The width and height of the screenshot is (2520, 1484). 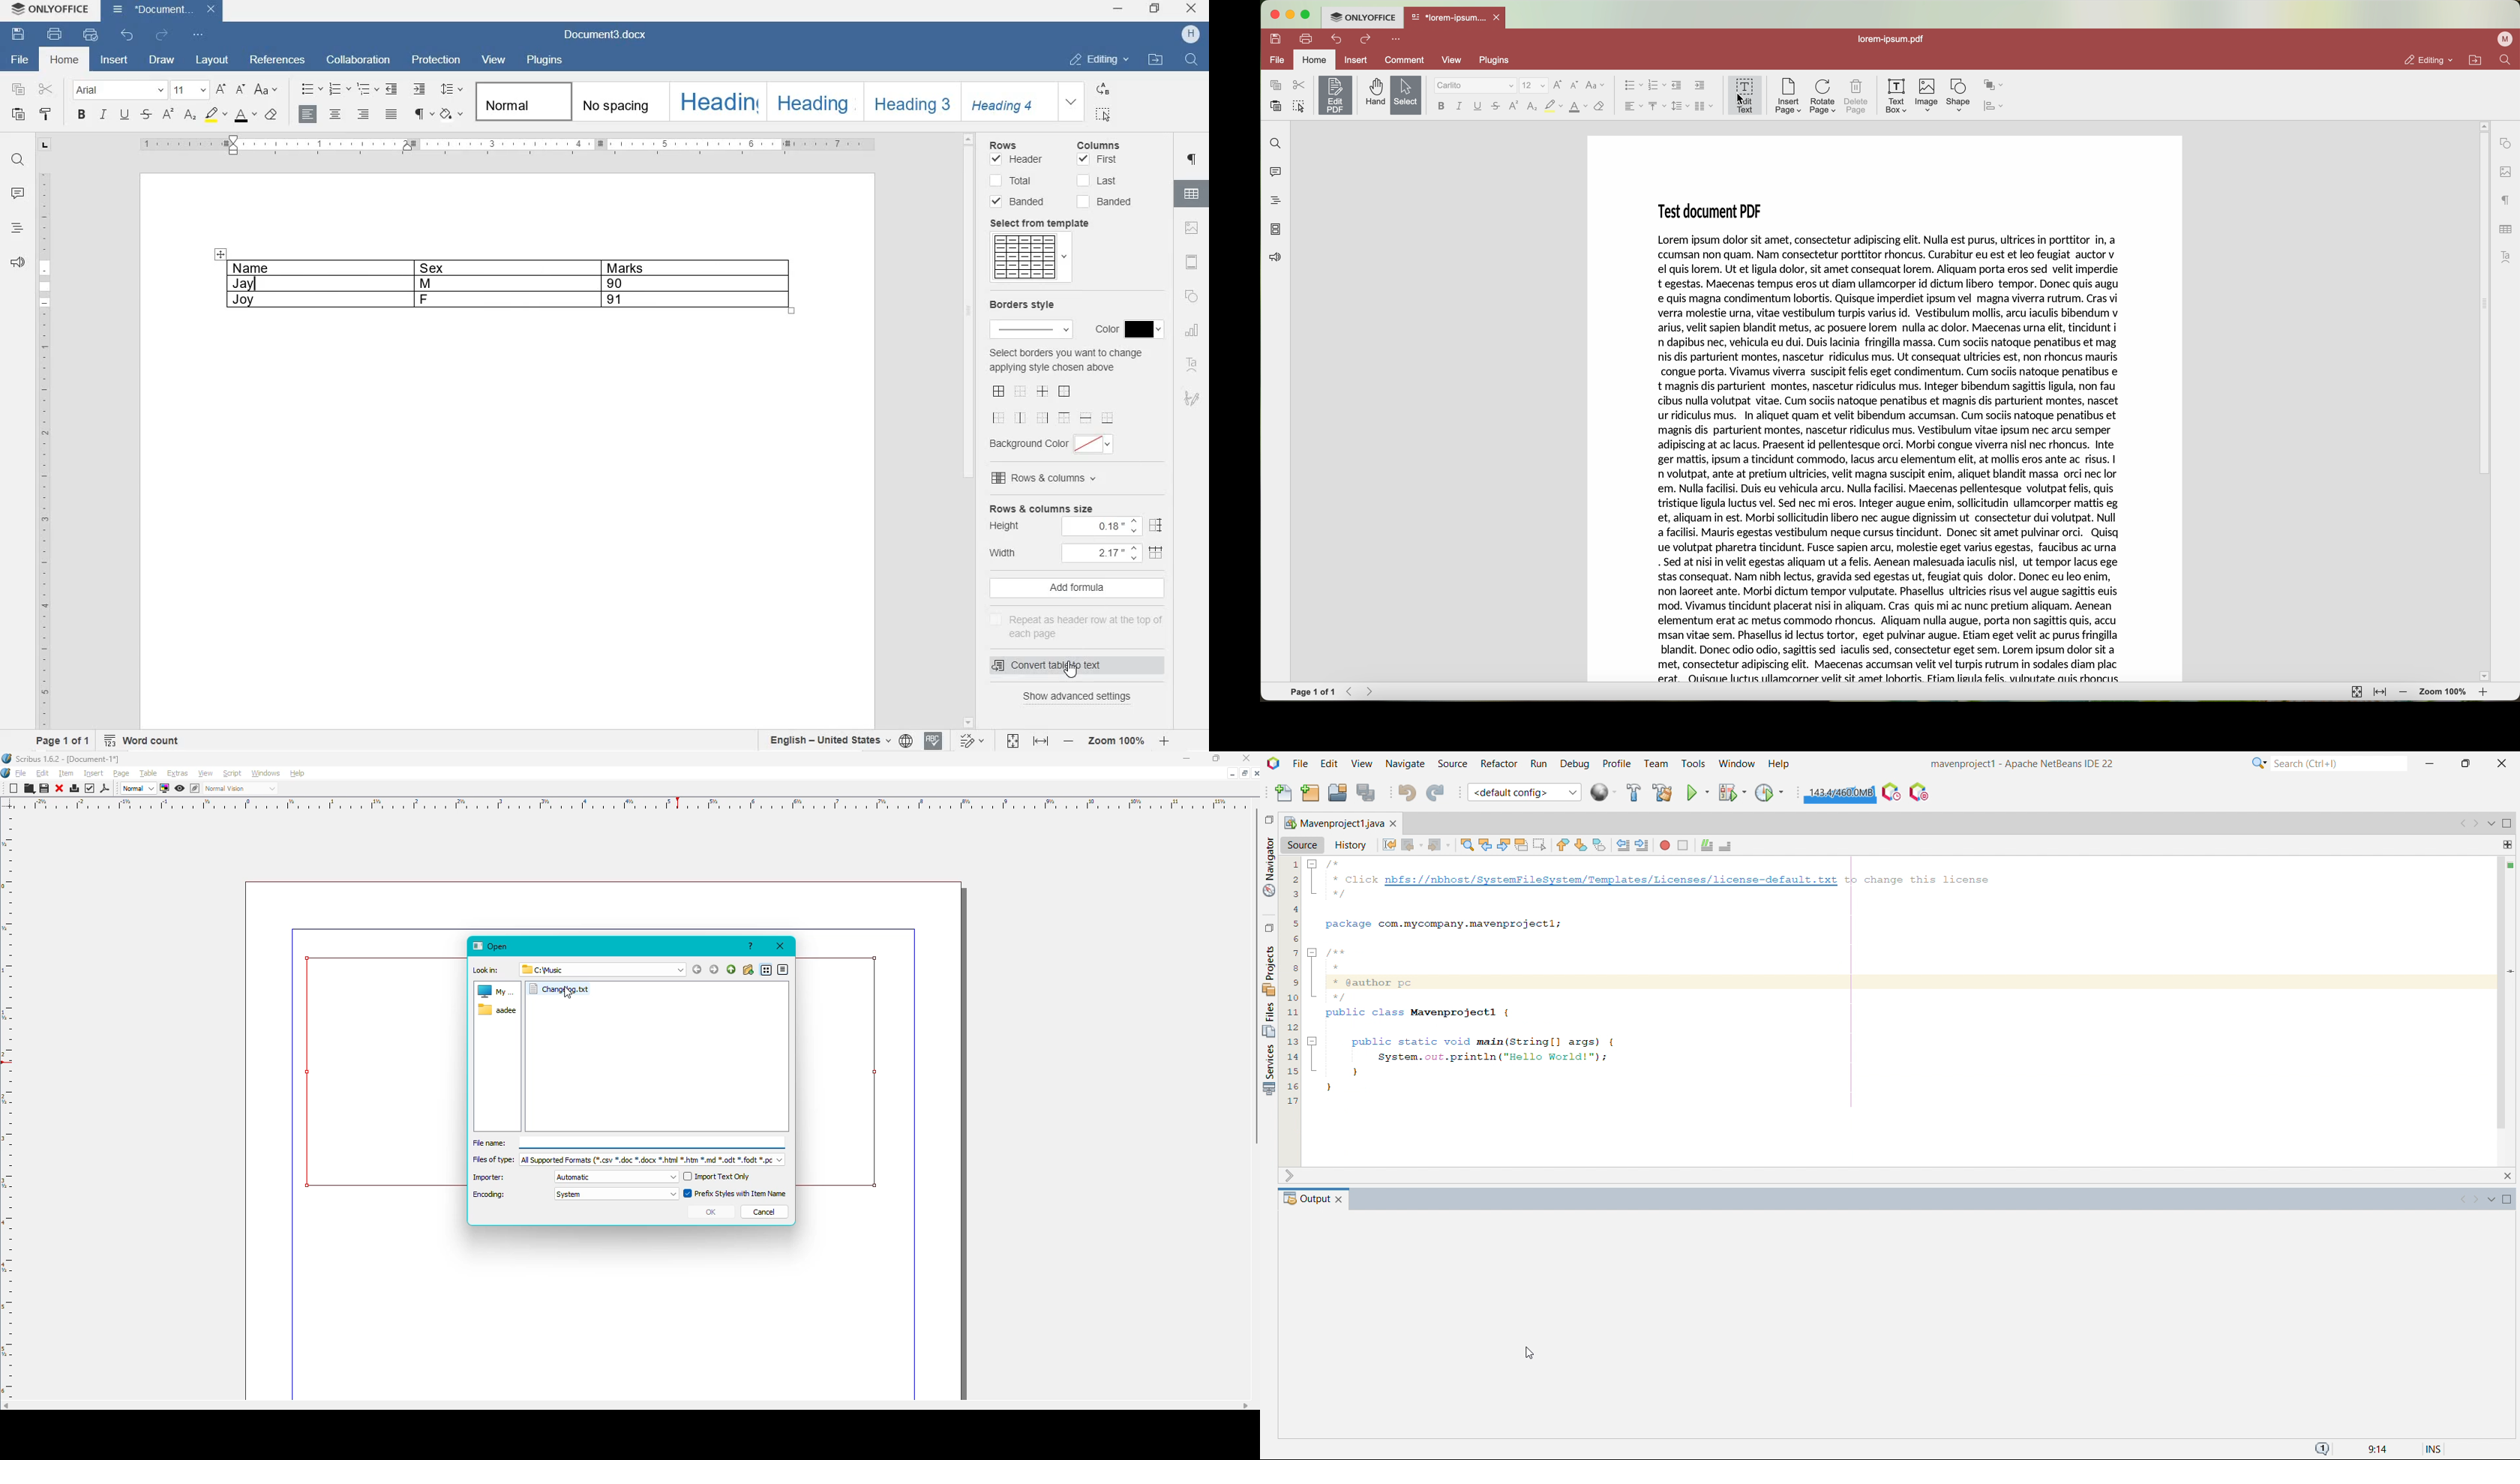 I want to click on rows & columns, so click(x=1046, y=479).